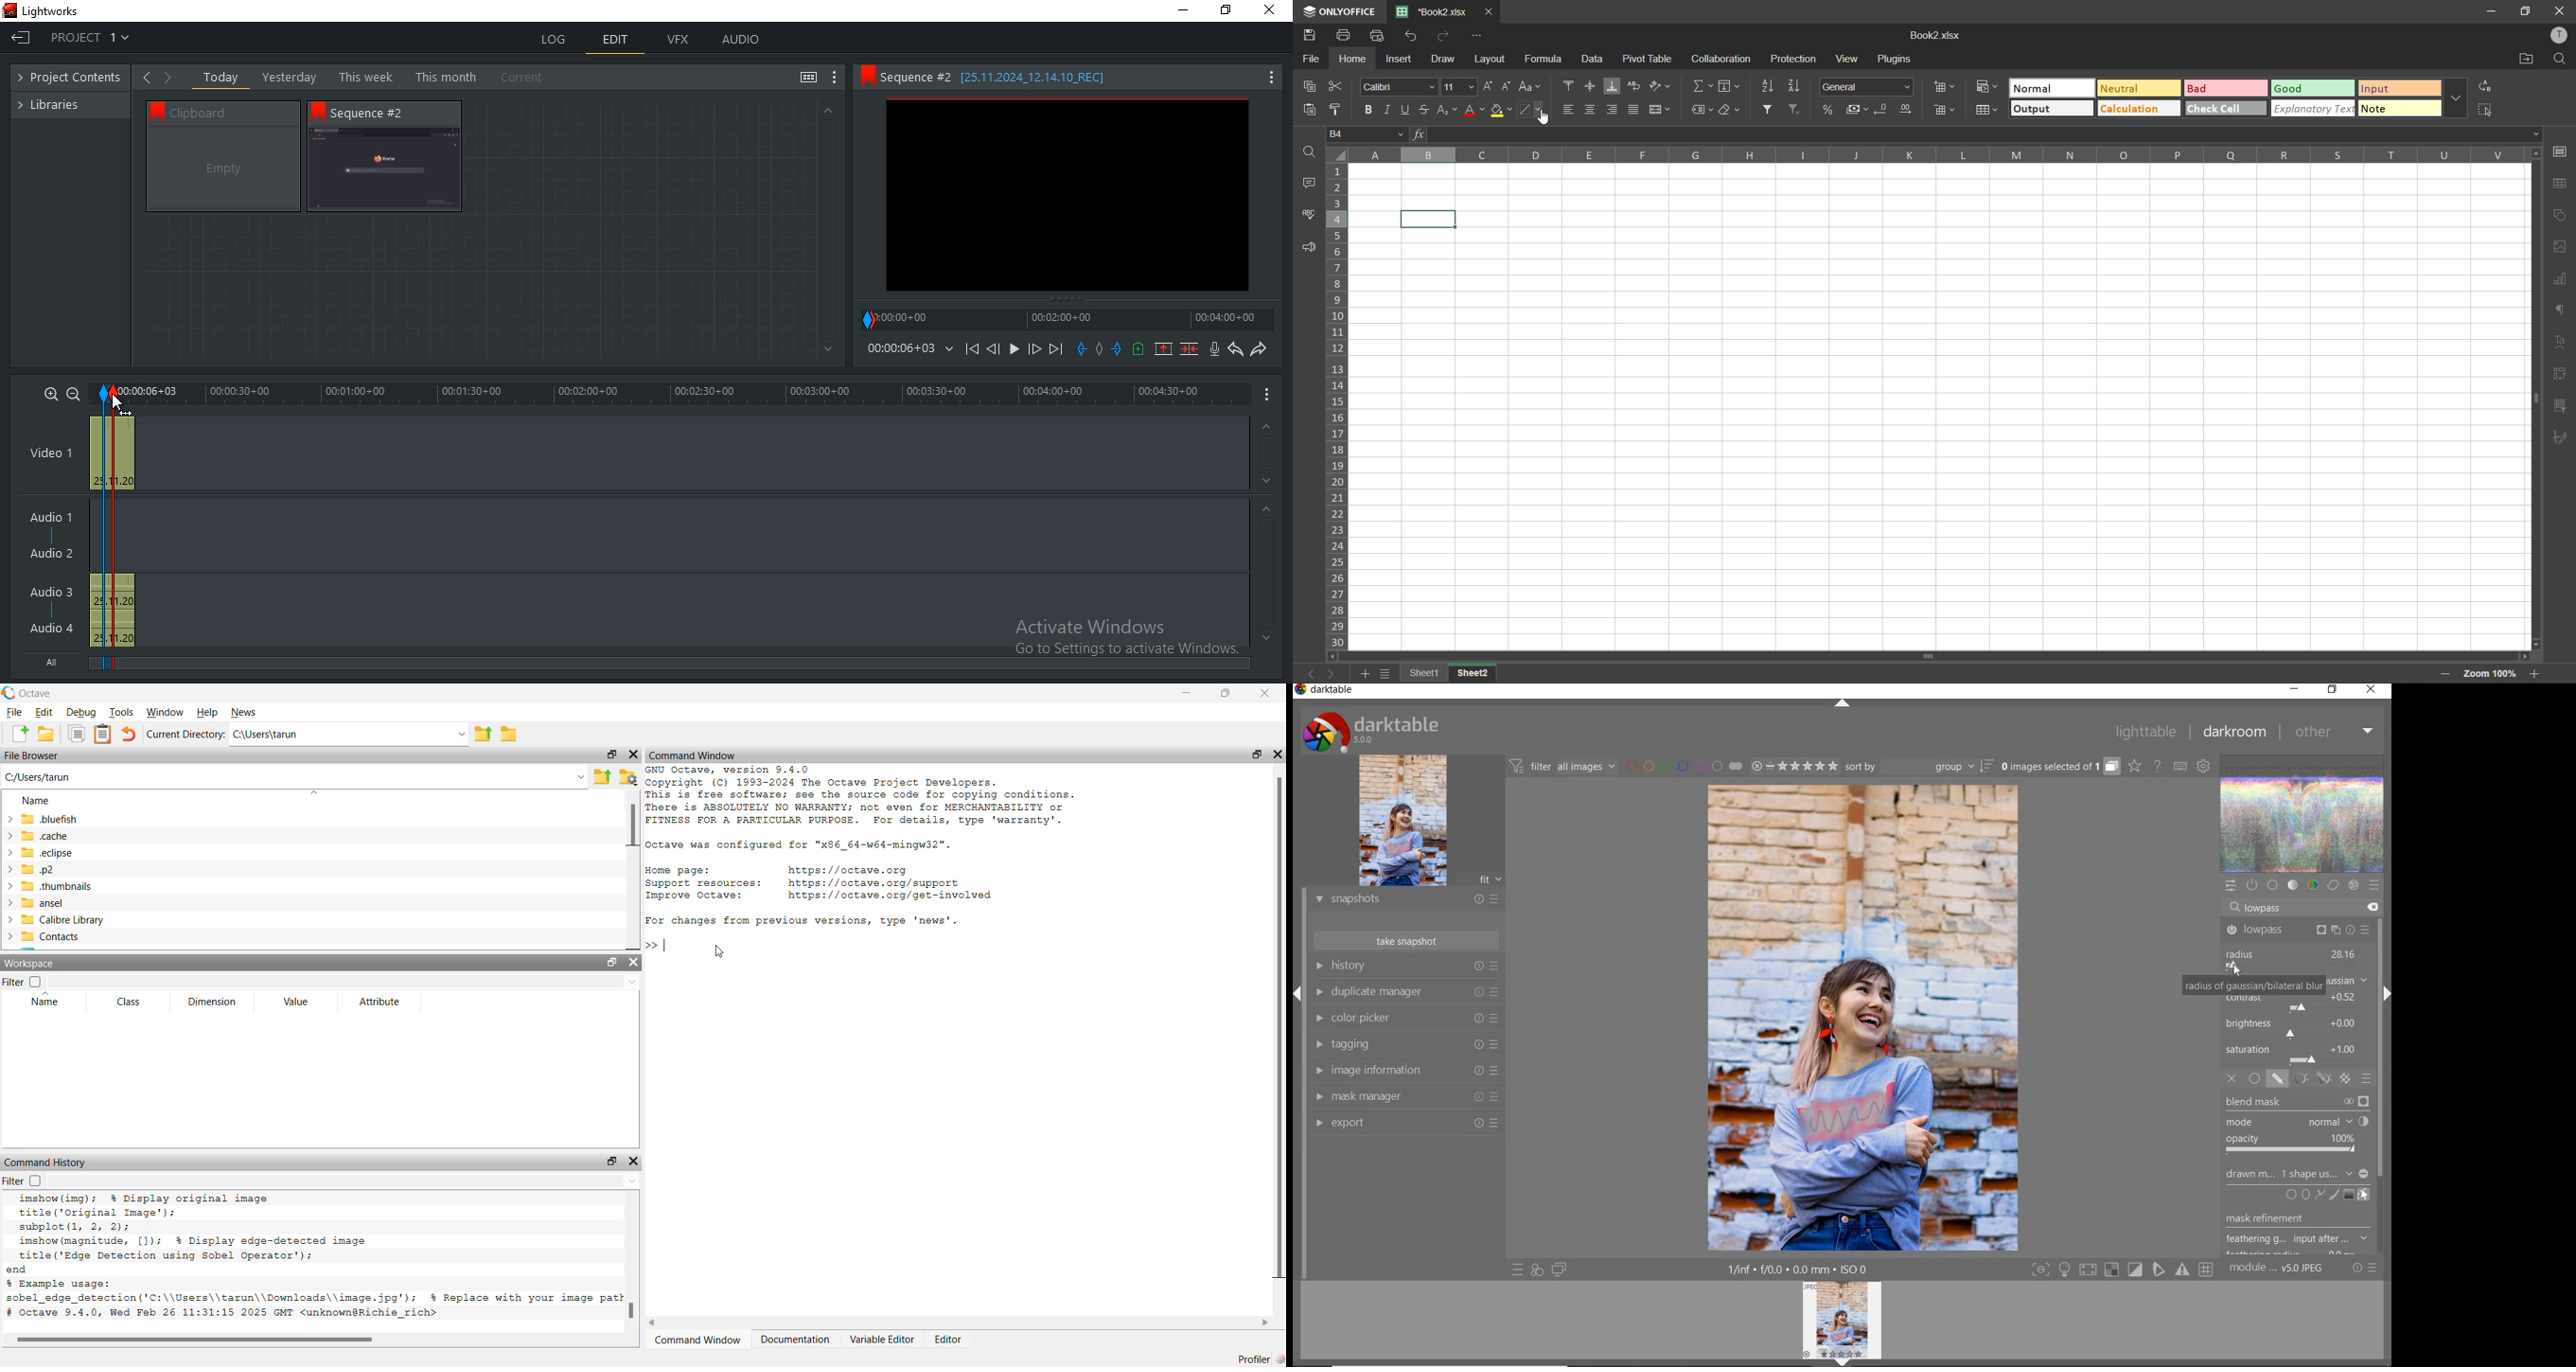 Image resolution: width=2576 pixels, height=1372 pixels. I want to click on document clipboard, so click(101, 732).